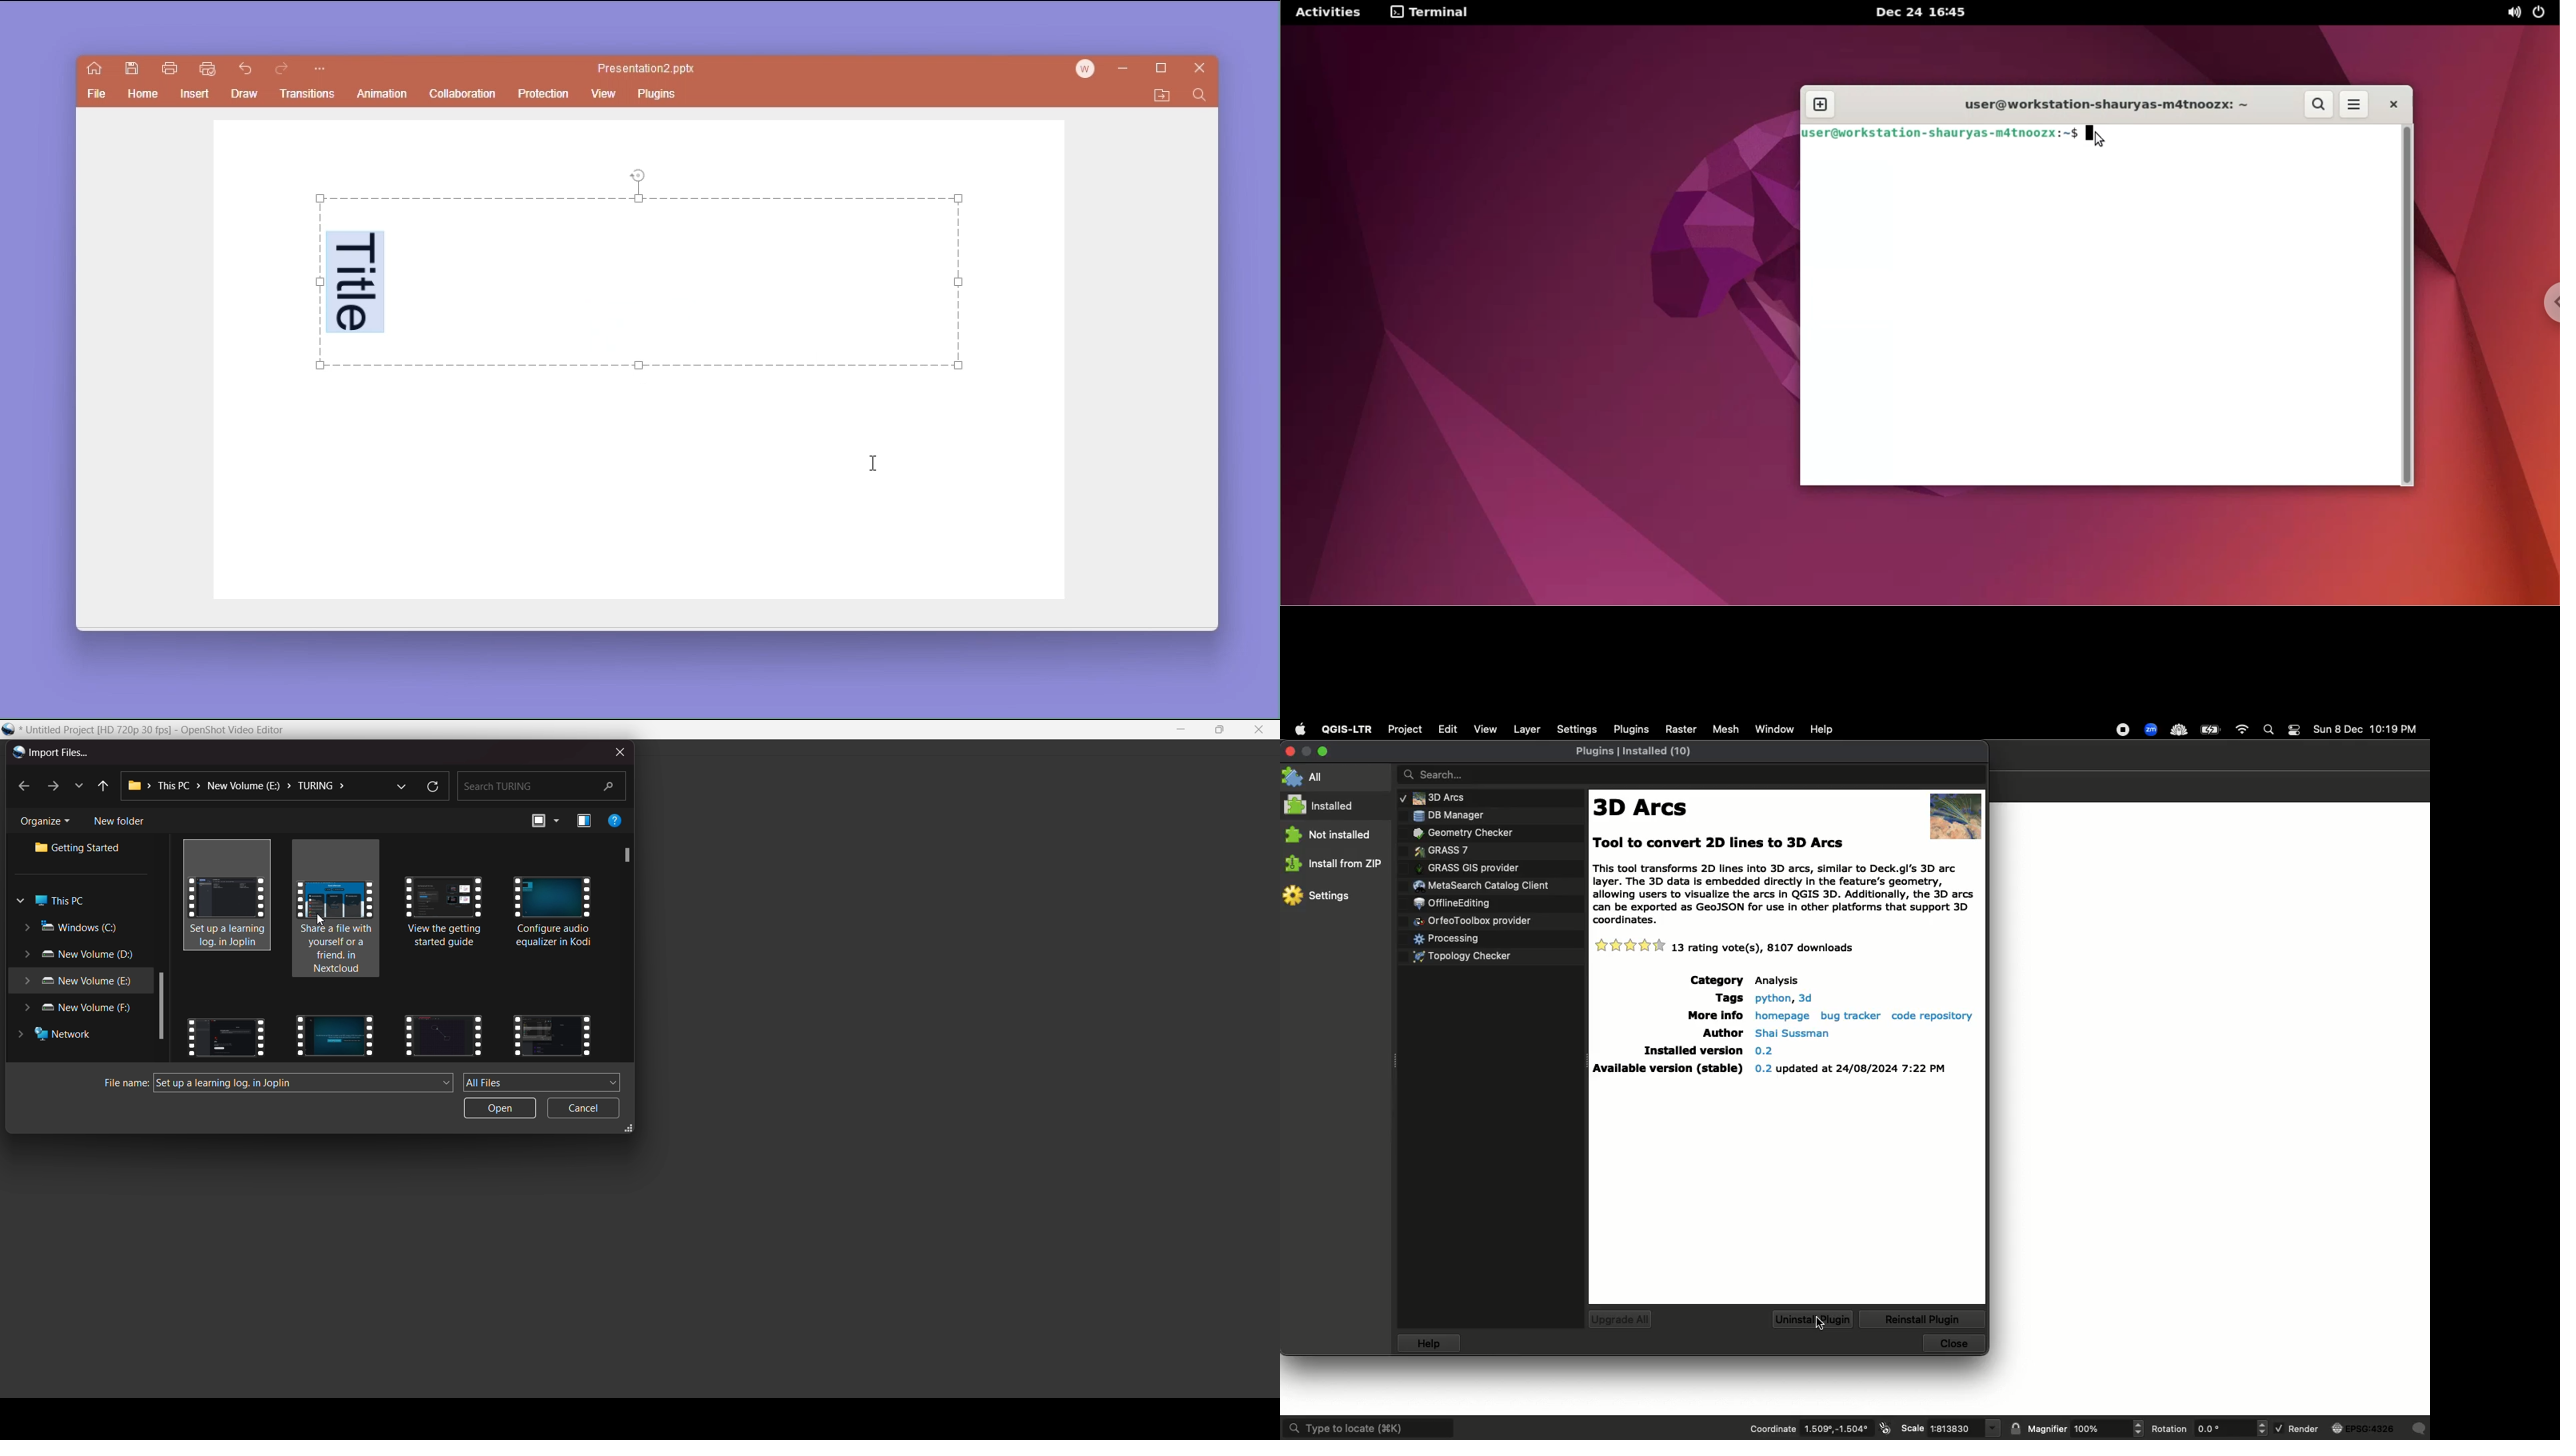  I want to click on Magnifier, so click(2077, 1429).